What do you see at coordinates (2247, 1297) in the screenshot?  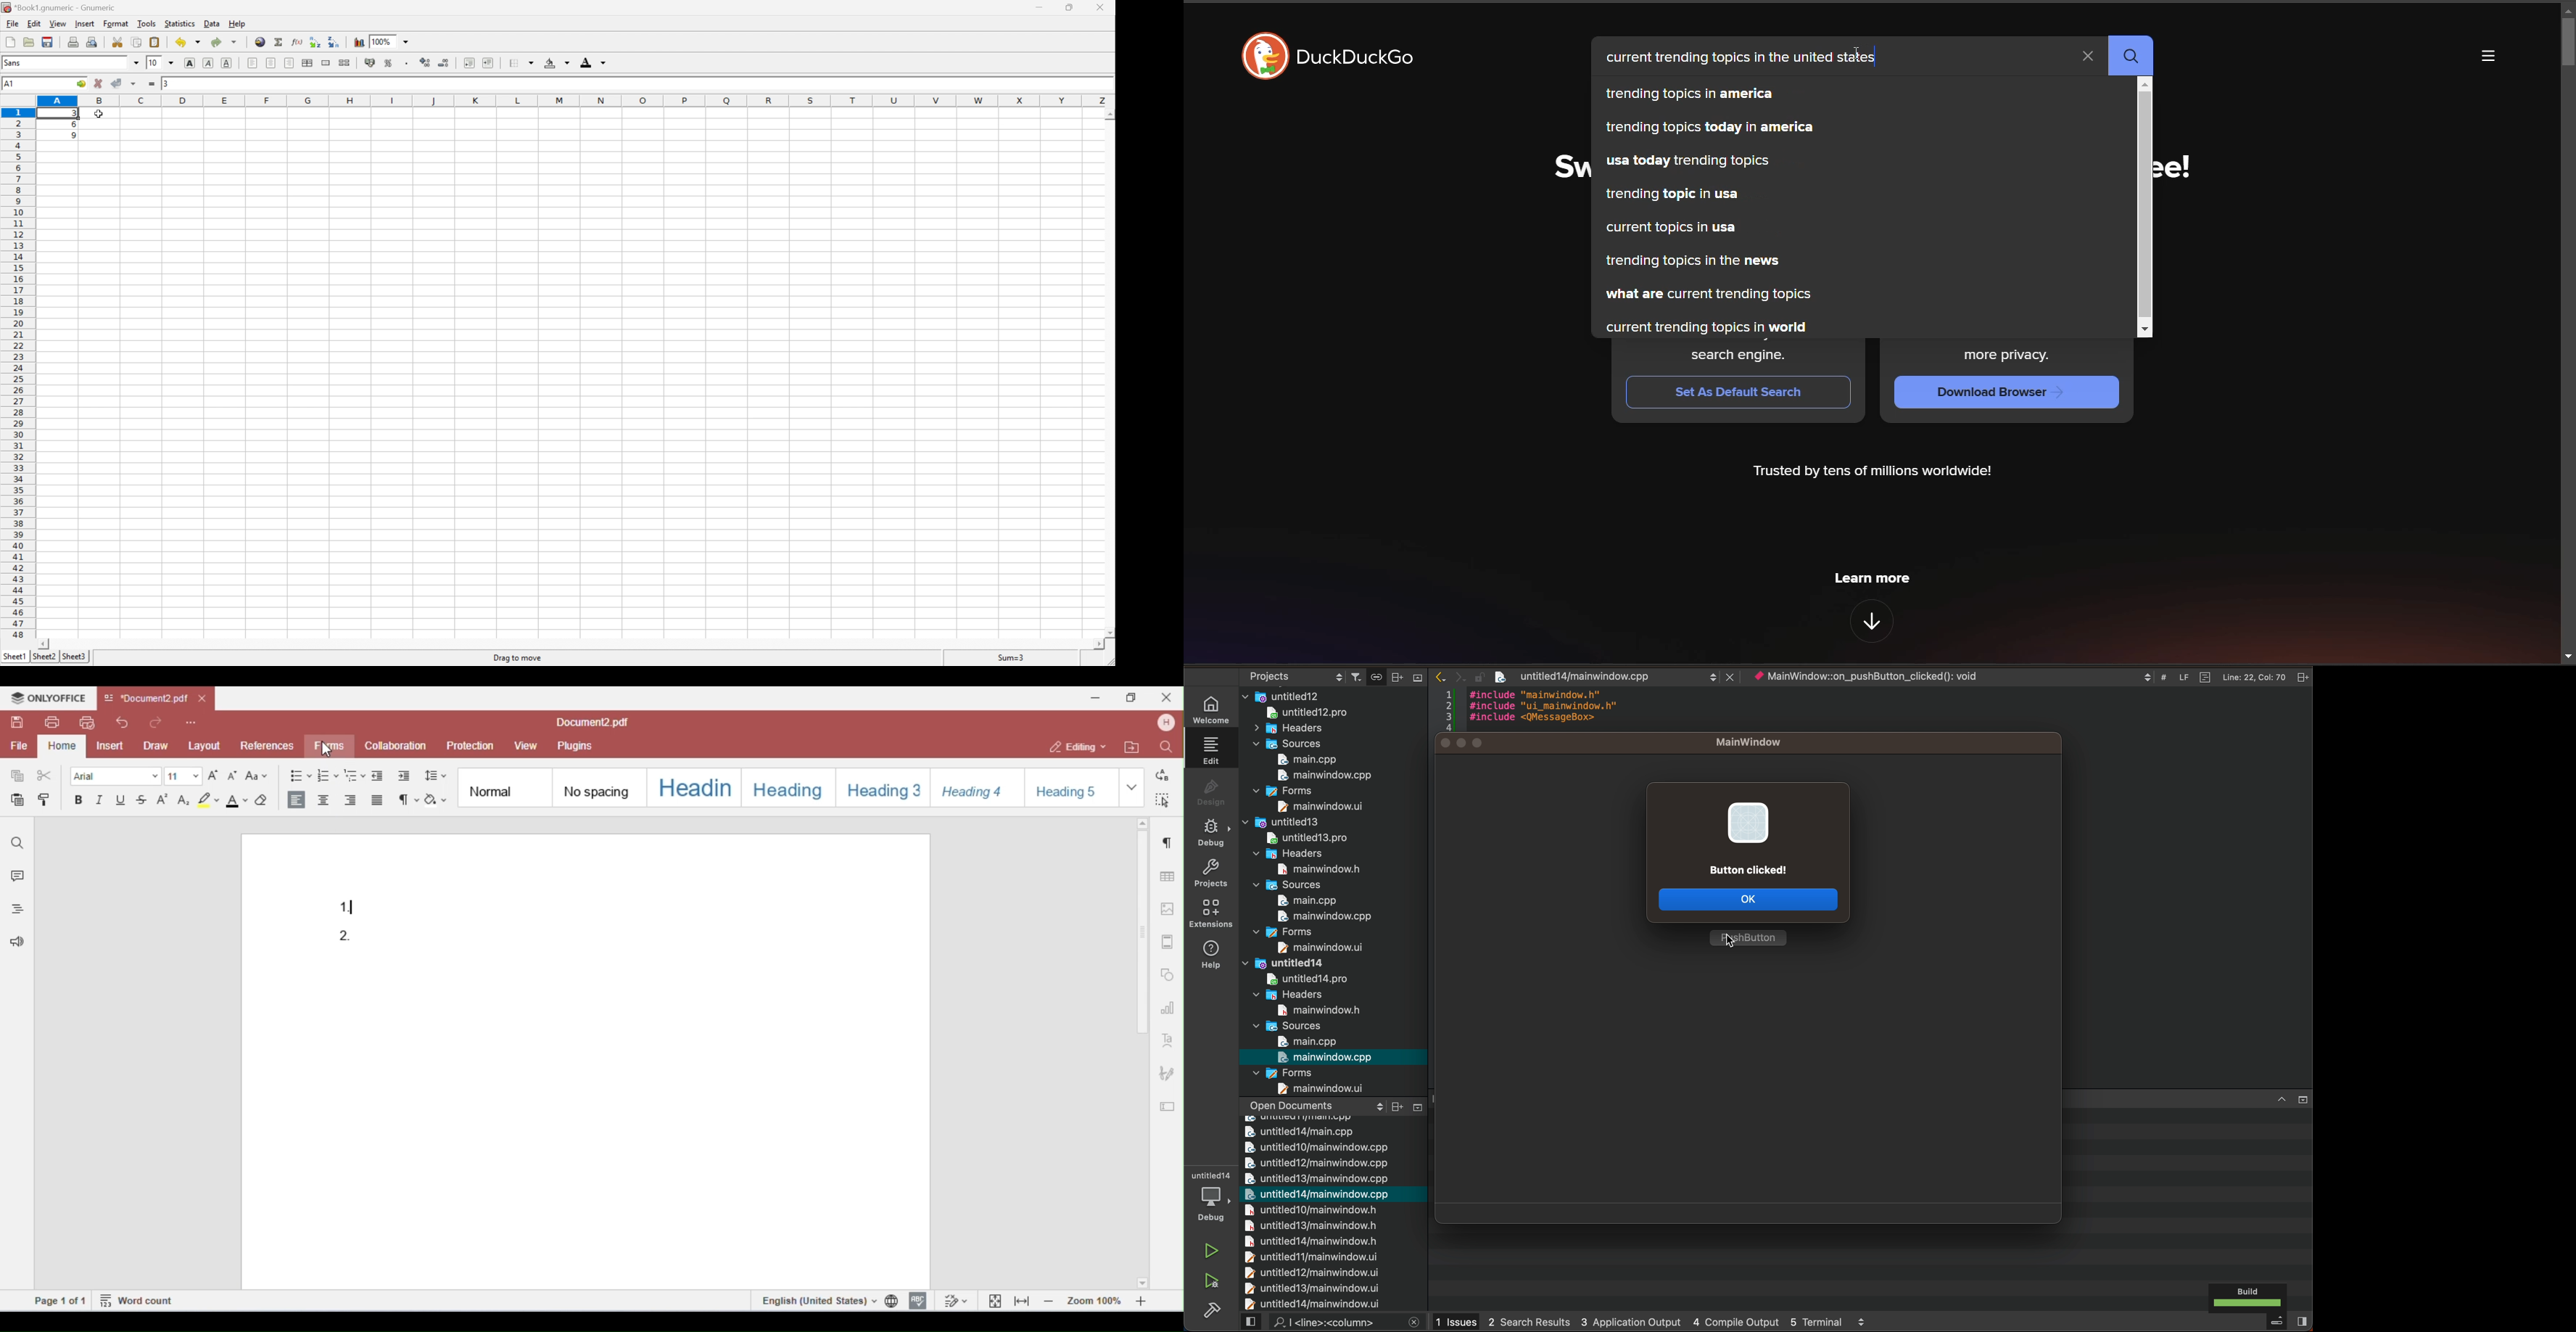 I see `build` at bounding box center [2247, 1297].